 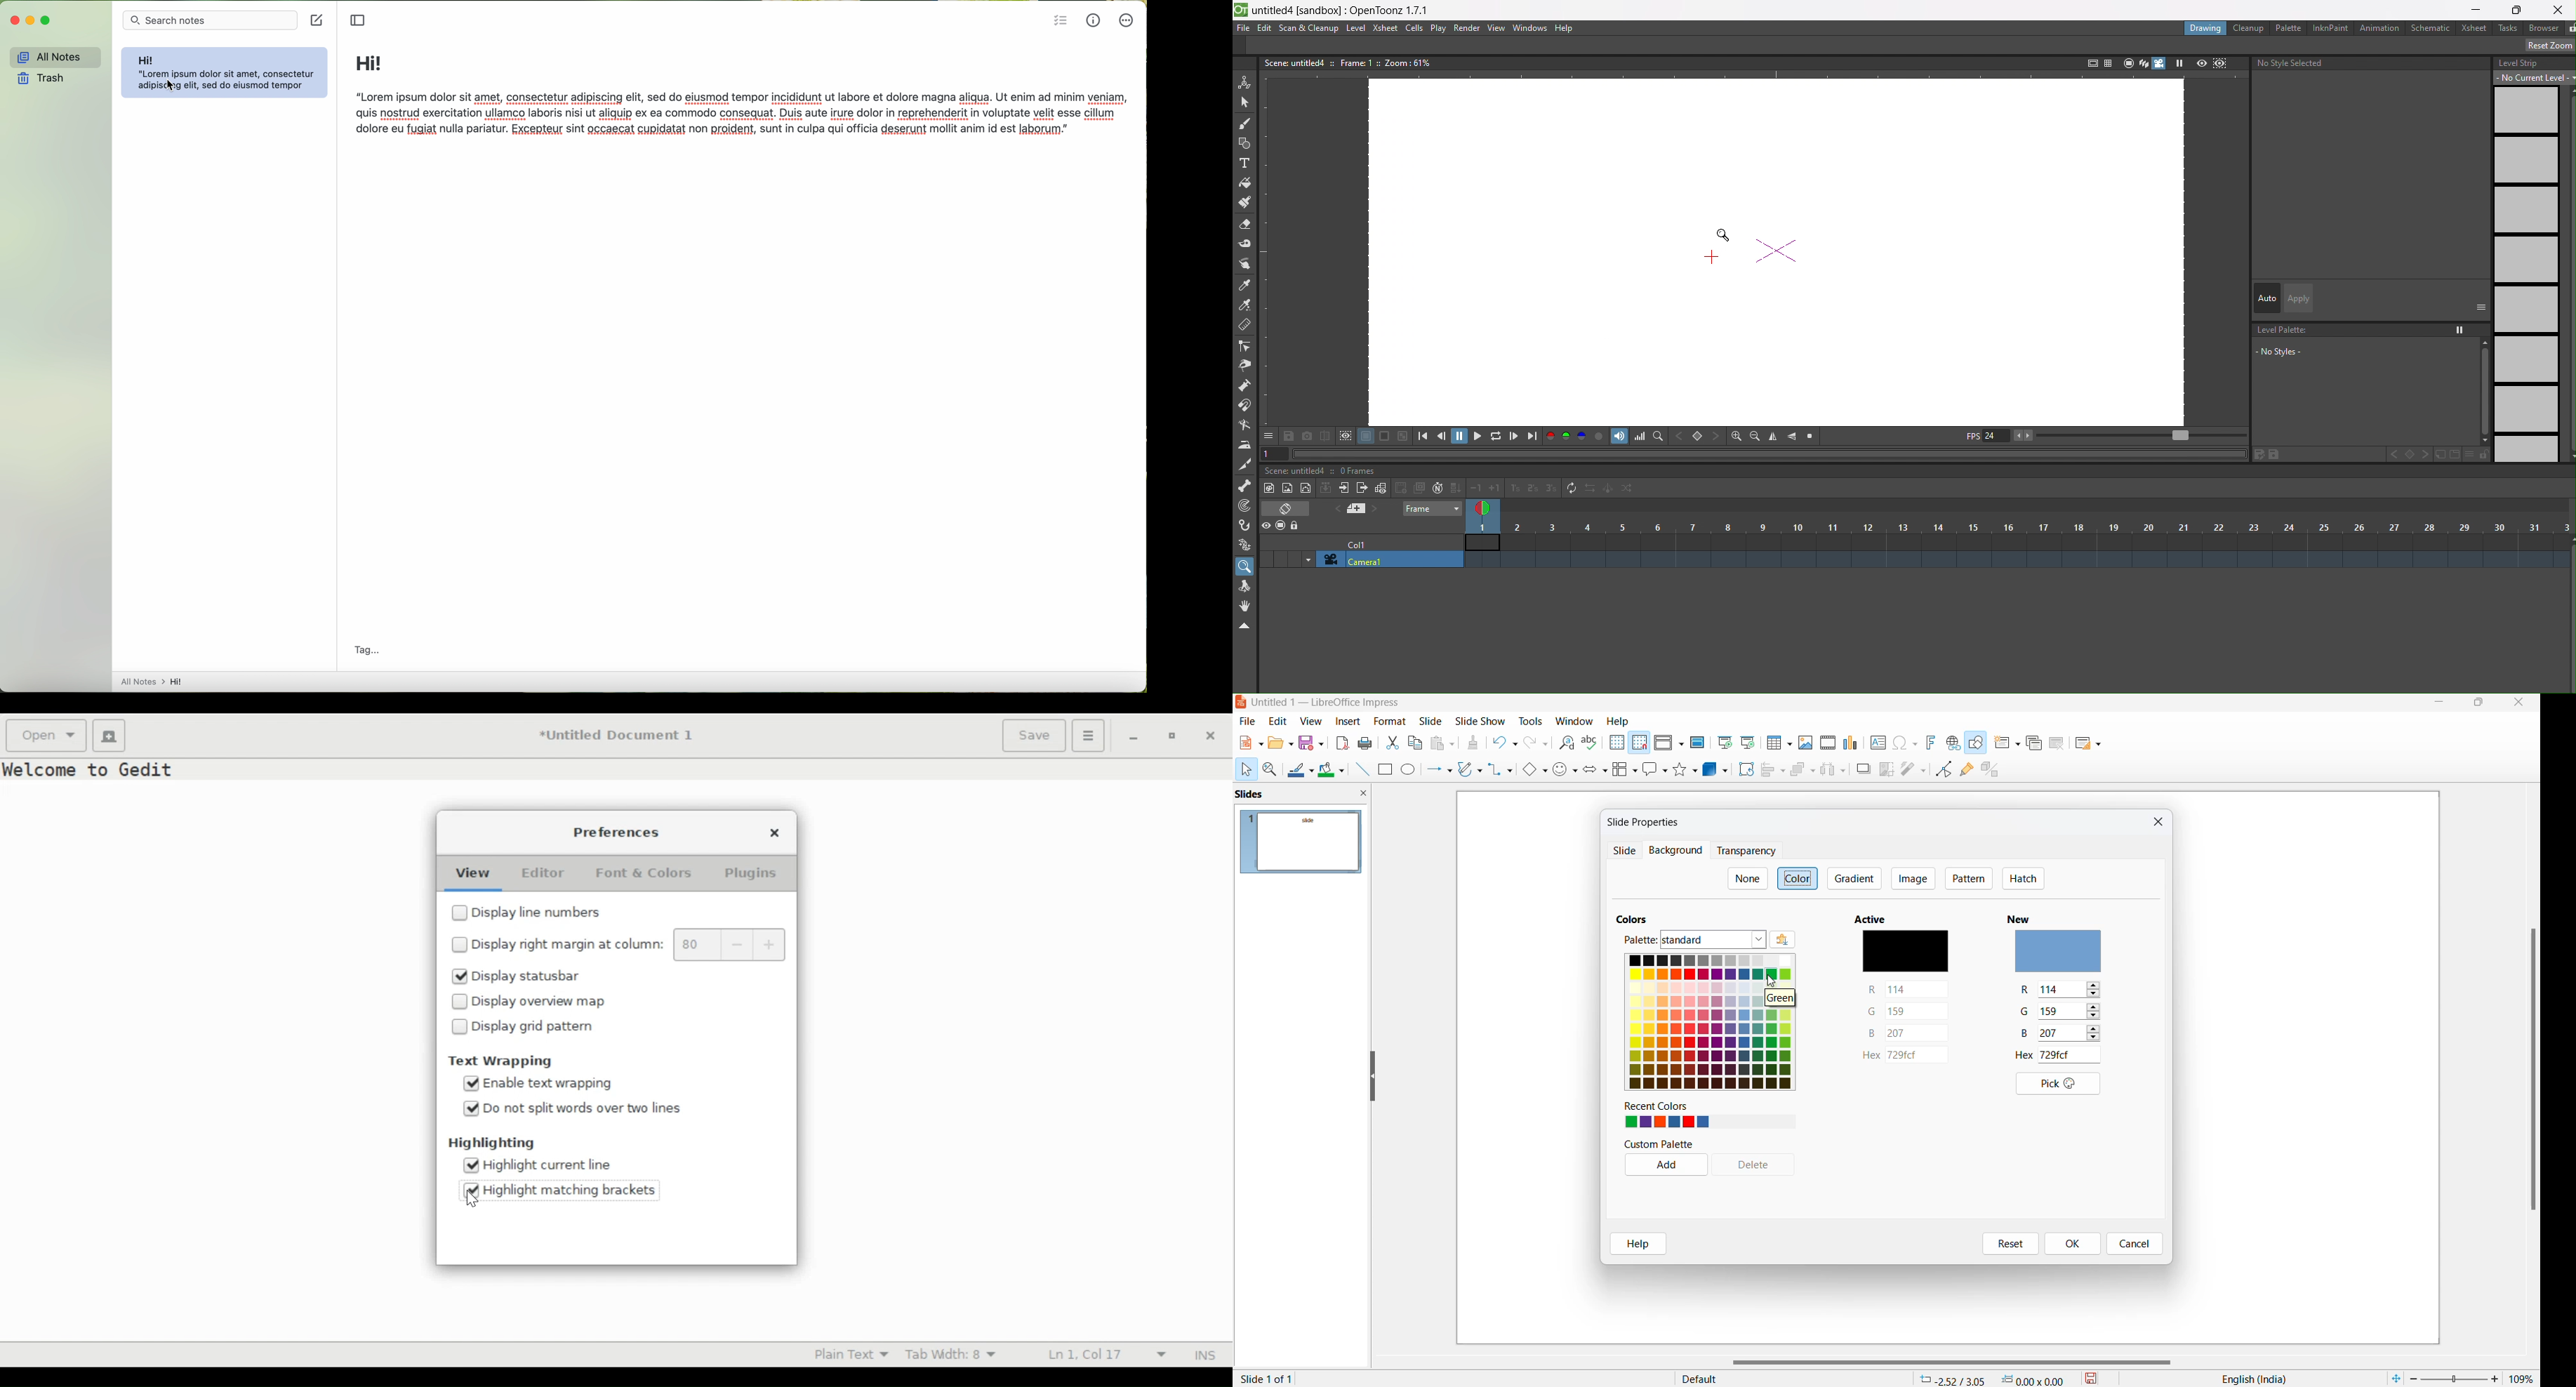 What do you see at coordinates (1944, 769) in the screenshot?
I see `toggle end point edit mode` at bounding box center [1944, 769].